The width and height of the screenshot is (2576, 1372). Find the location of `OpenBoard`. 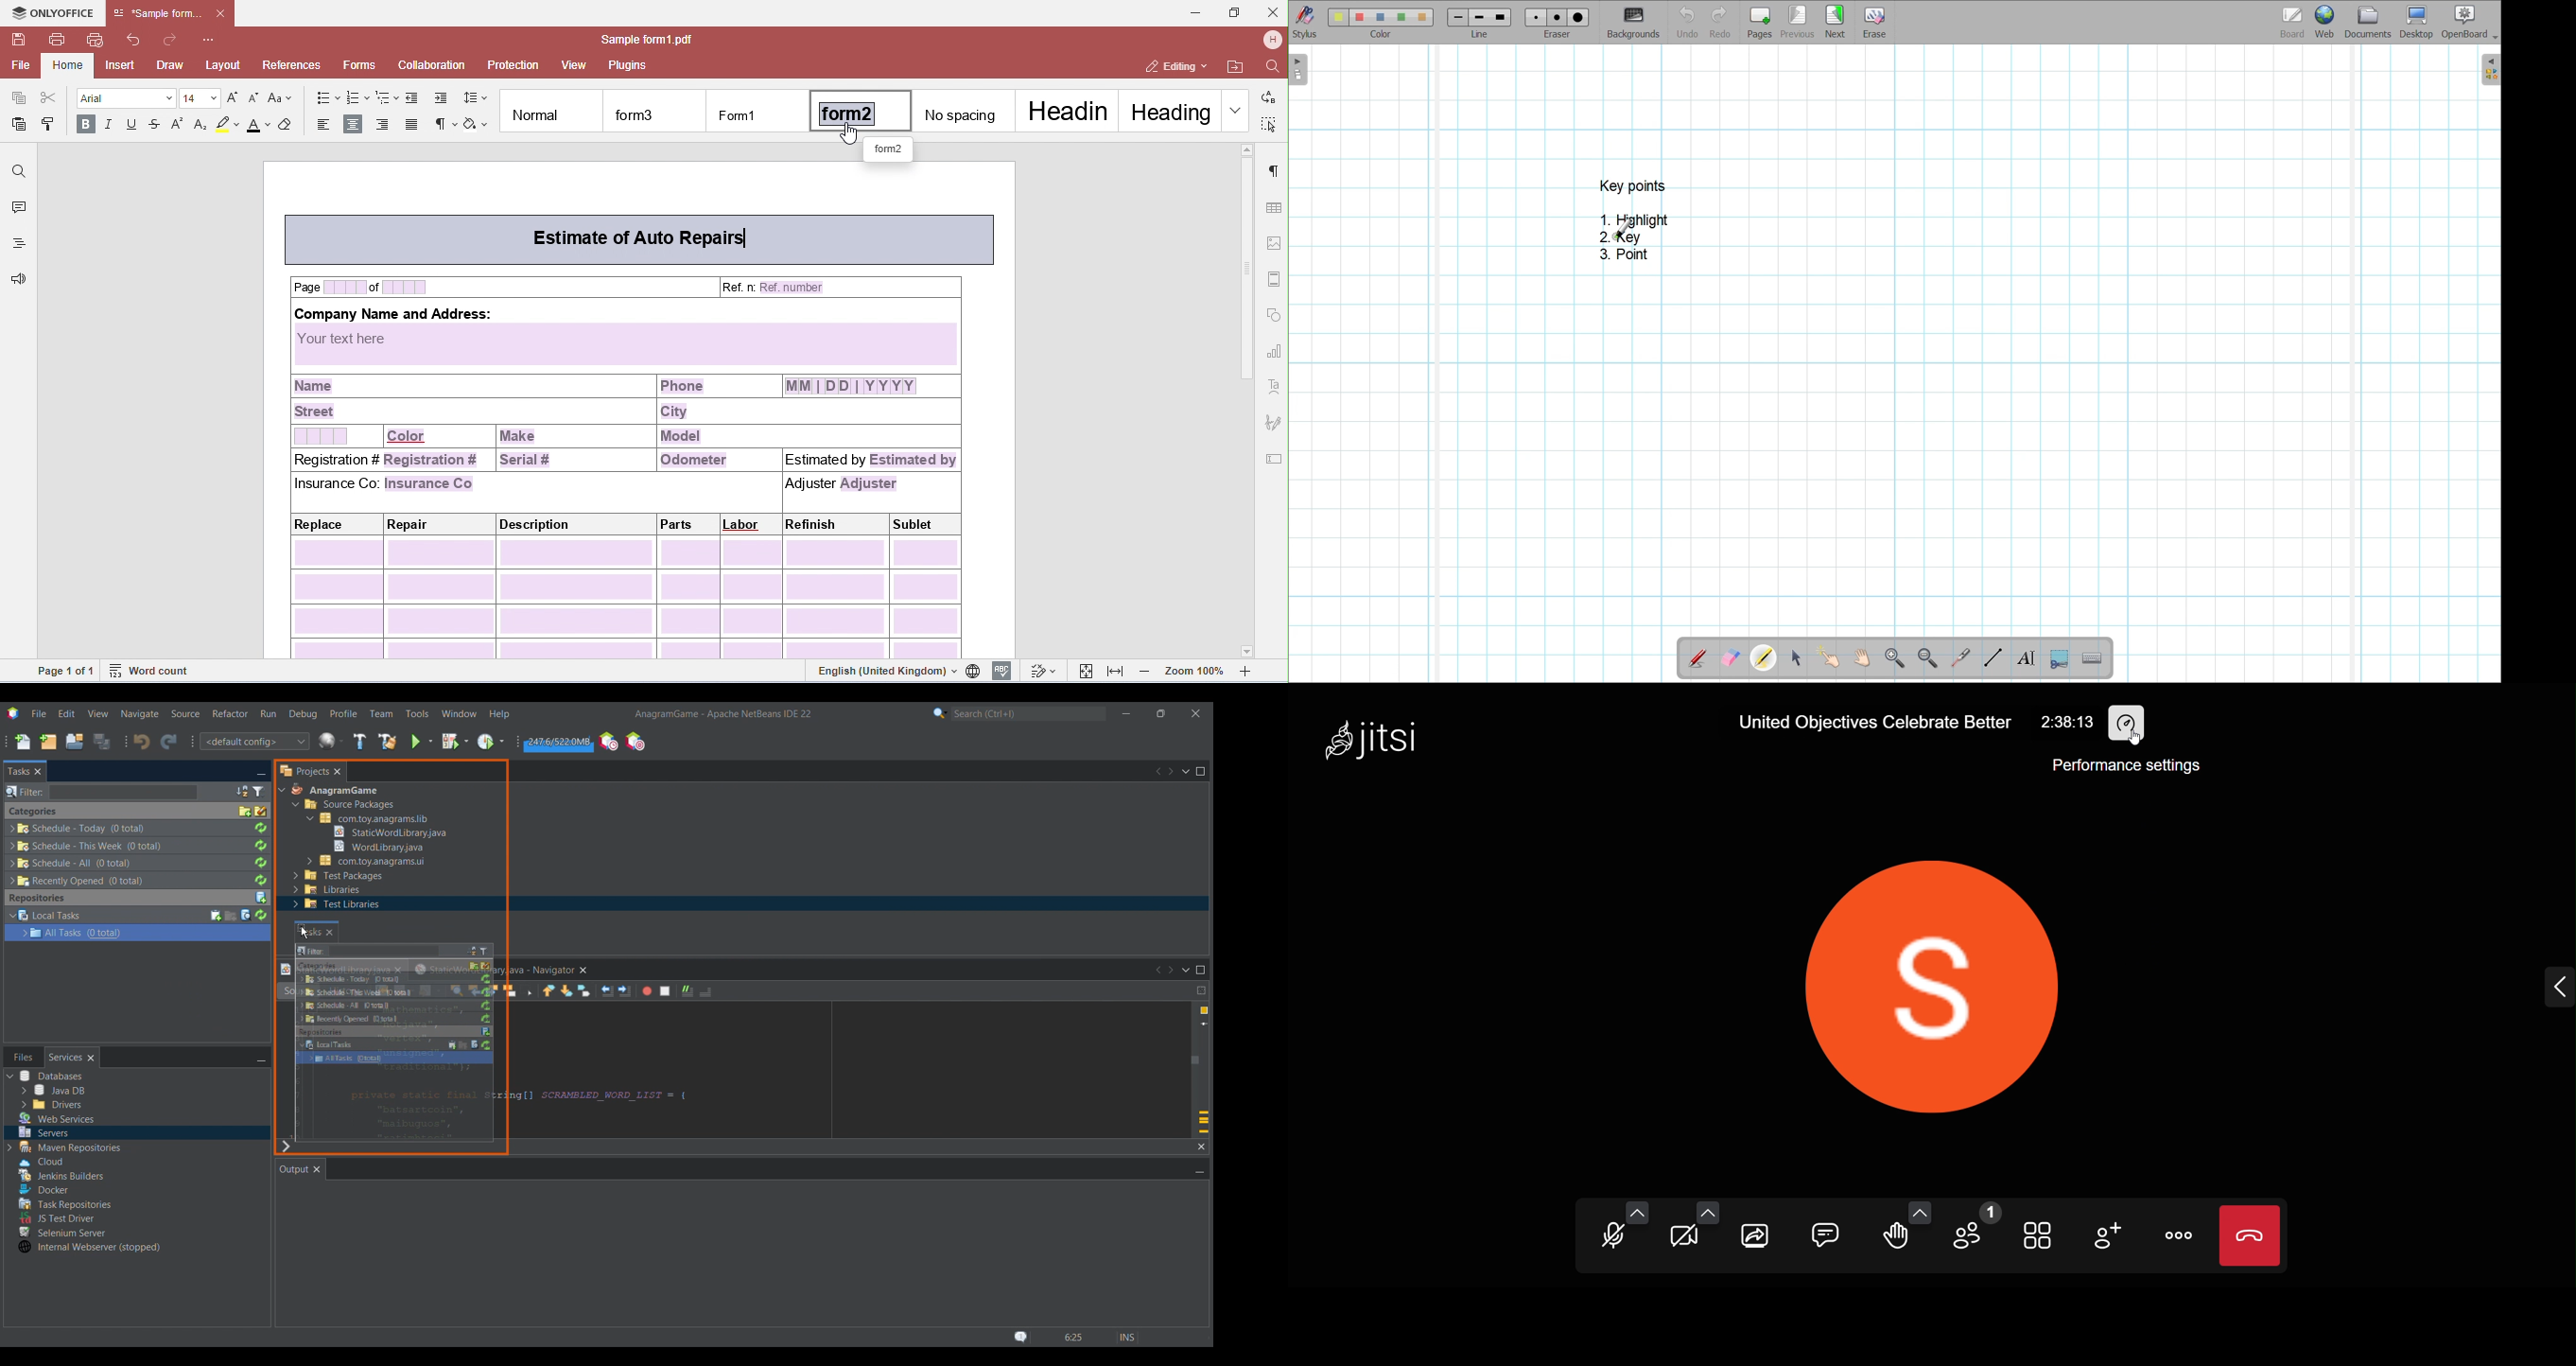

OpenBoard is located at coordinates (2470, 23).